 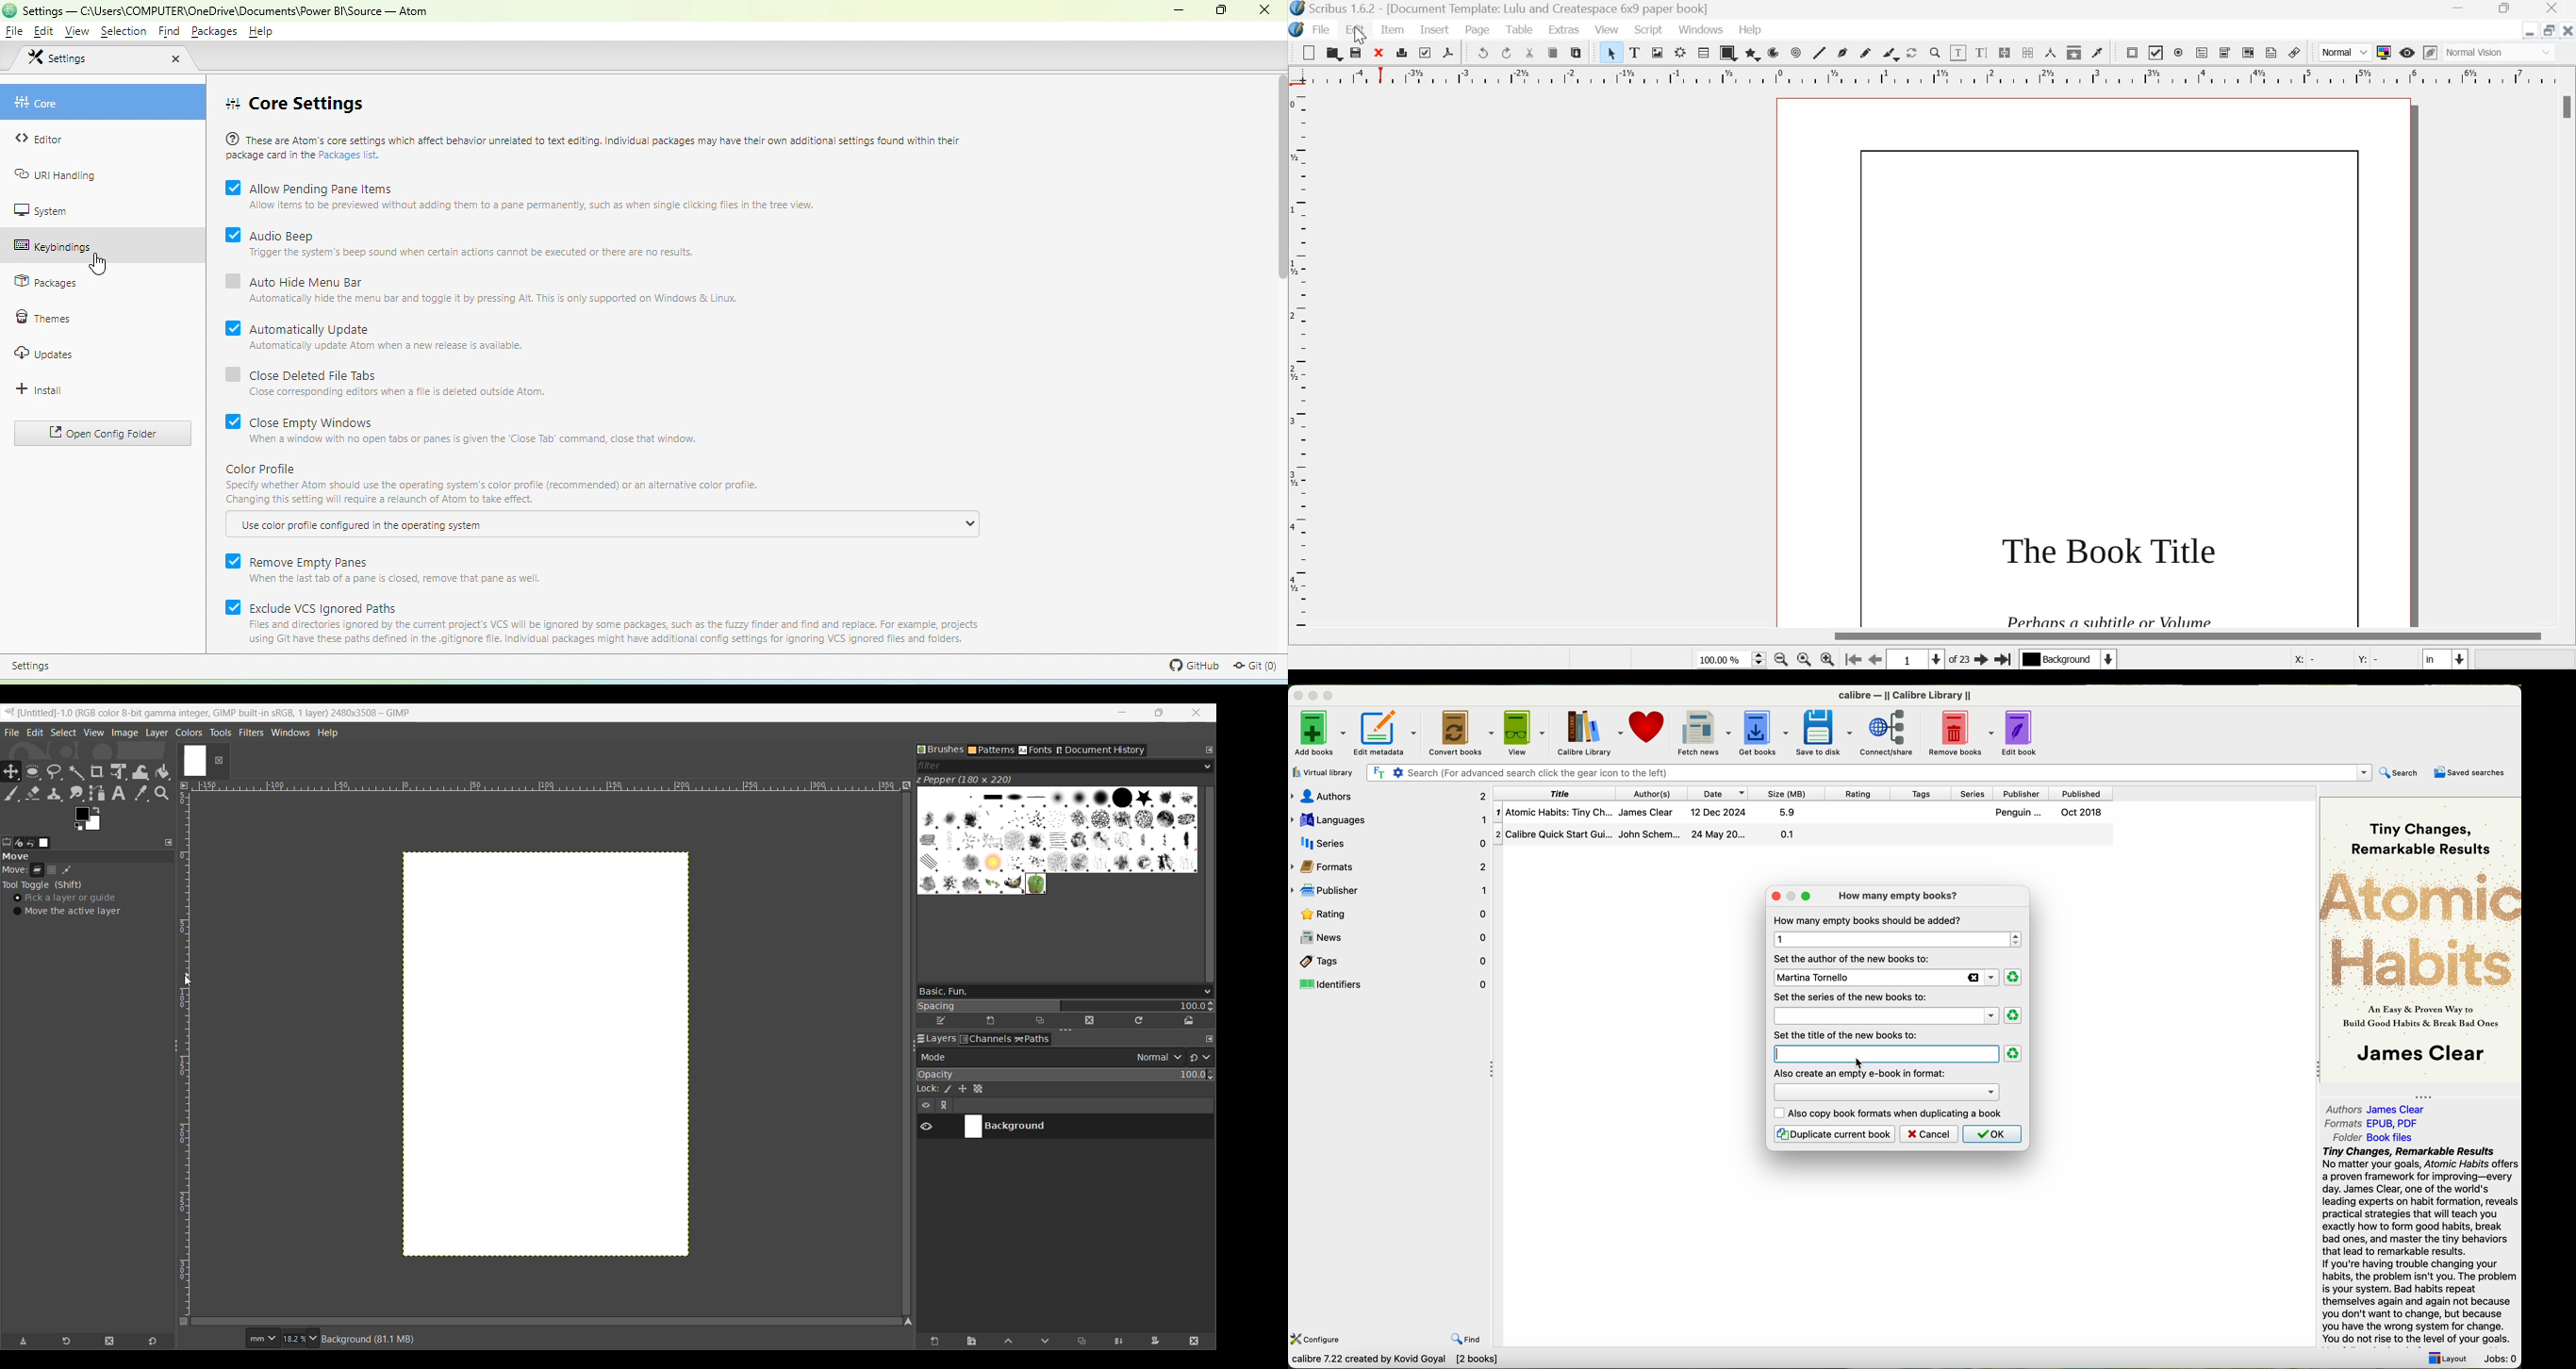 I want to click on Scale to change opacity, so click(x=1062, y=1074).